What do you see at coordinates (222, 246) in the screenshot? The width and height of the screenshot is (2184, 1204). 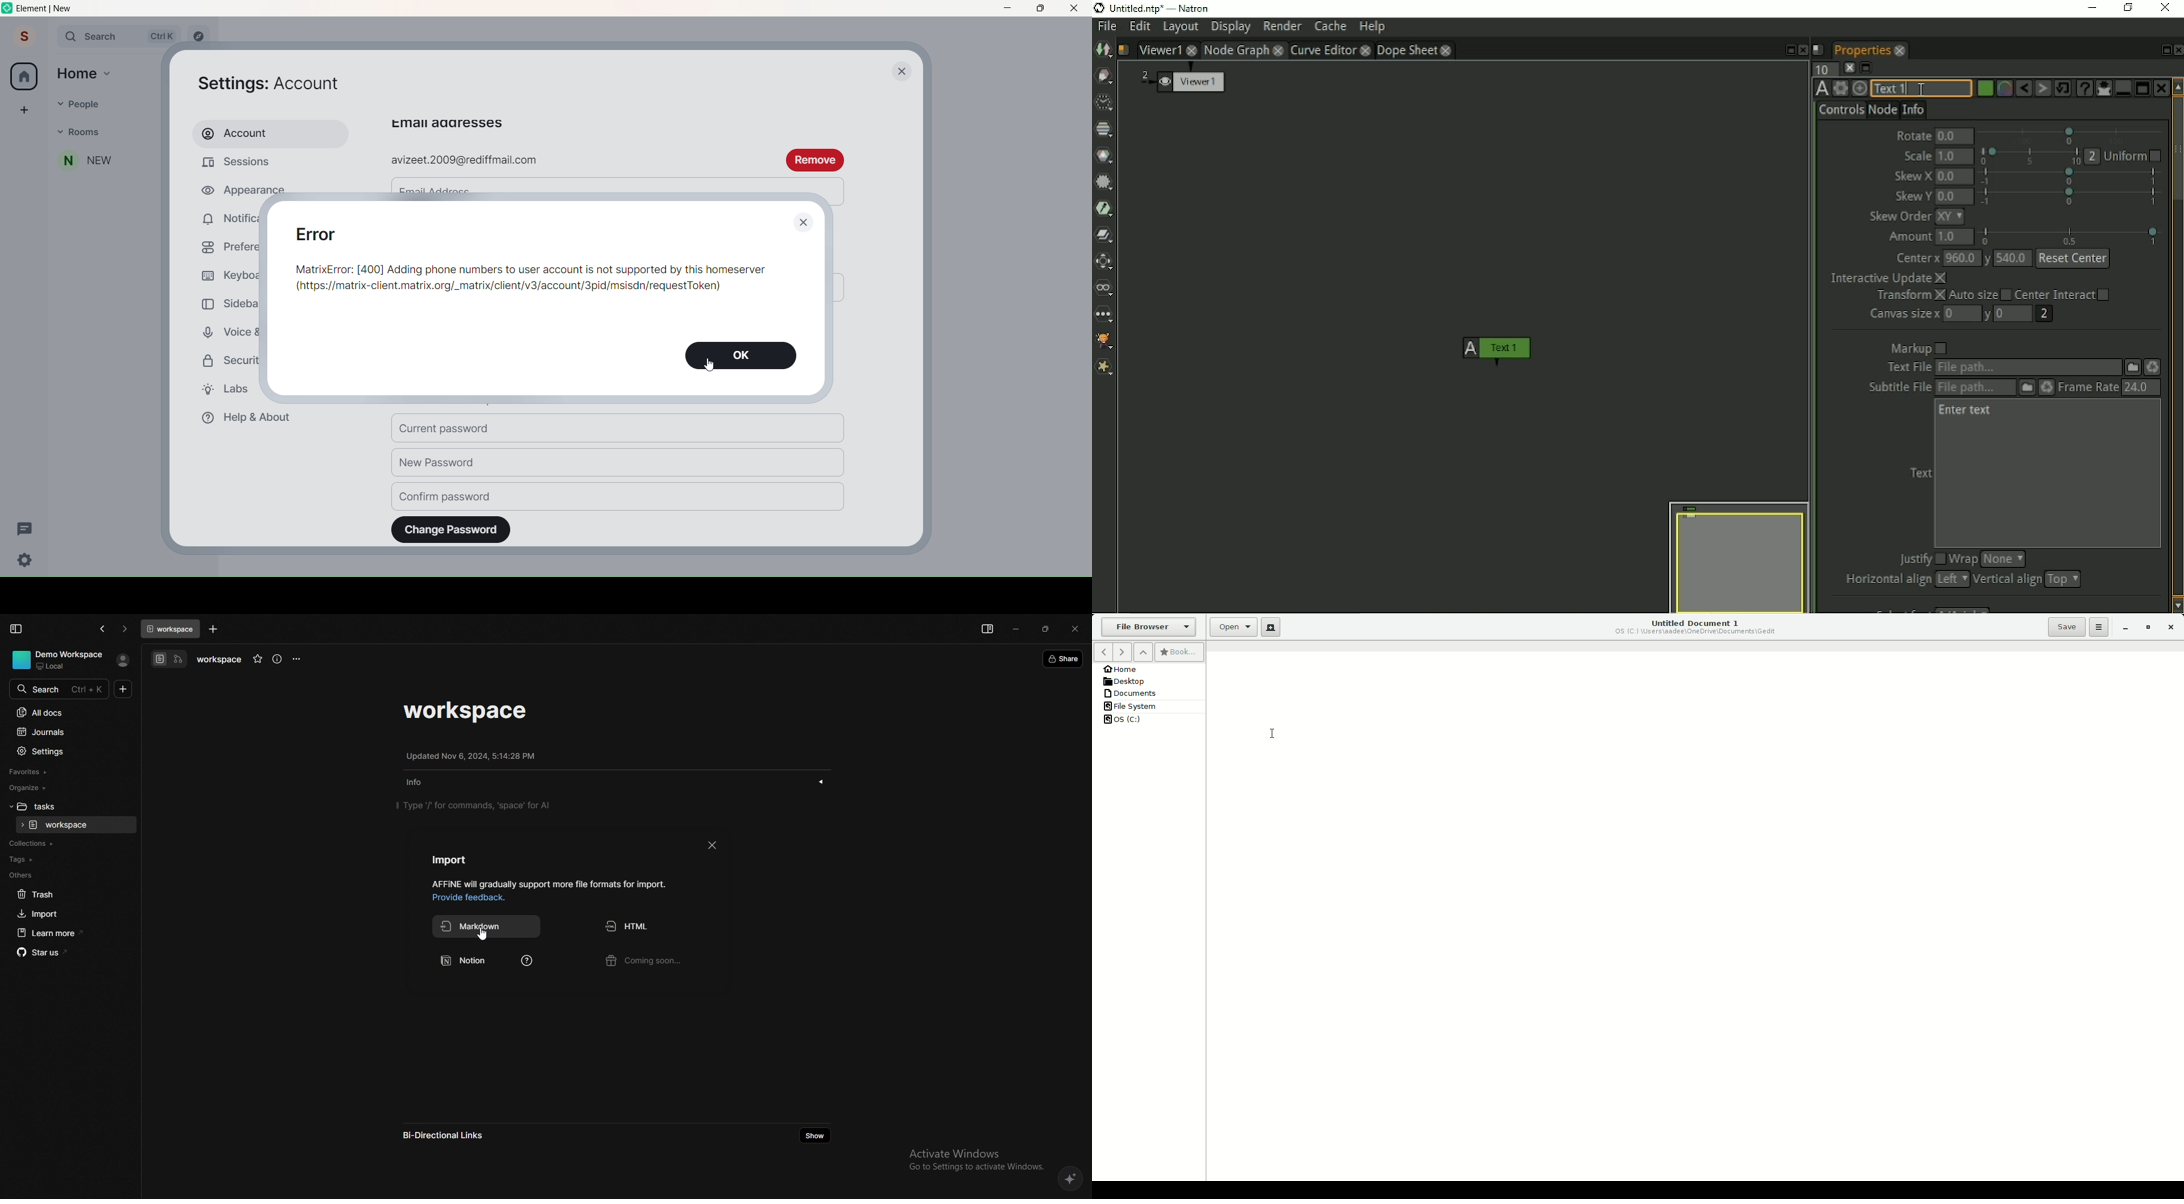 I see `Preferences` at bounding box center [222, 246].